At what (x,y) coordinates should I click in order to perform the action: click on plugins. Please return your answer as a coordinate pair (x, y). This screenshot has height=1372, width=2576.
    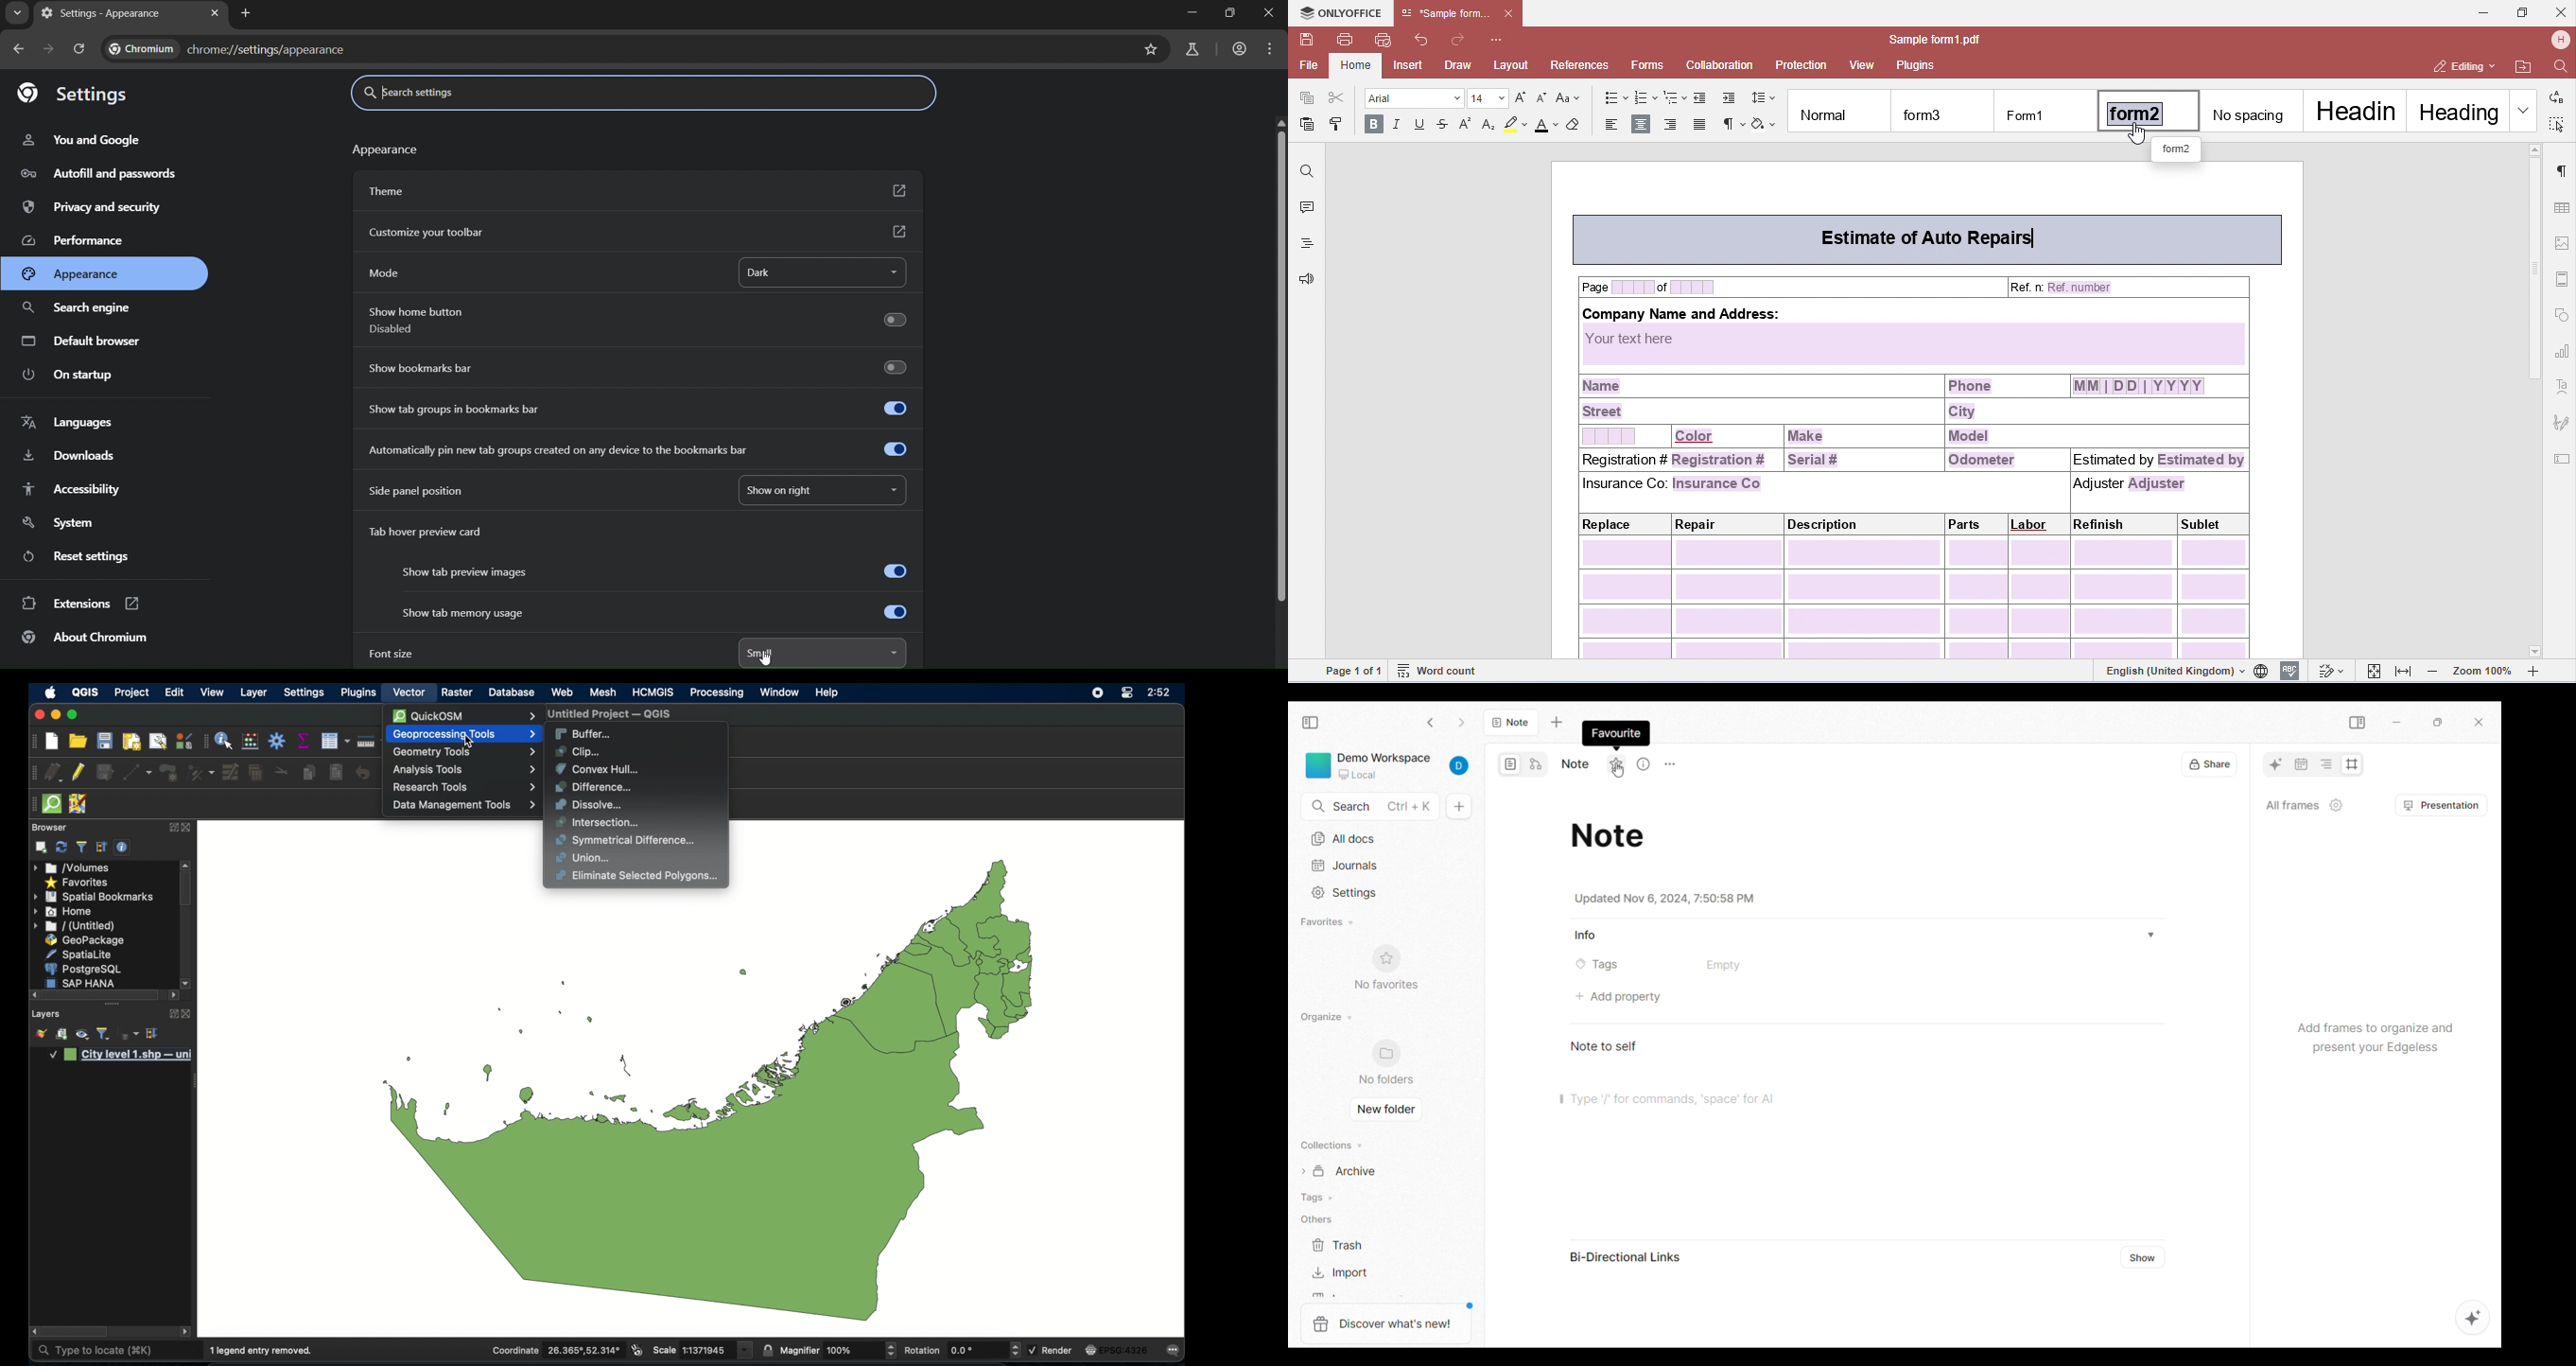
    Looking at the image, I should click on (358, 693).